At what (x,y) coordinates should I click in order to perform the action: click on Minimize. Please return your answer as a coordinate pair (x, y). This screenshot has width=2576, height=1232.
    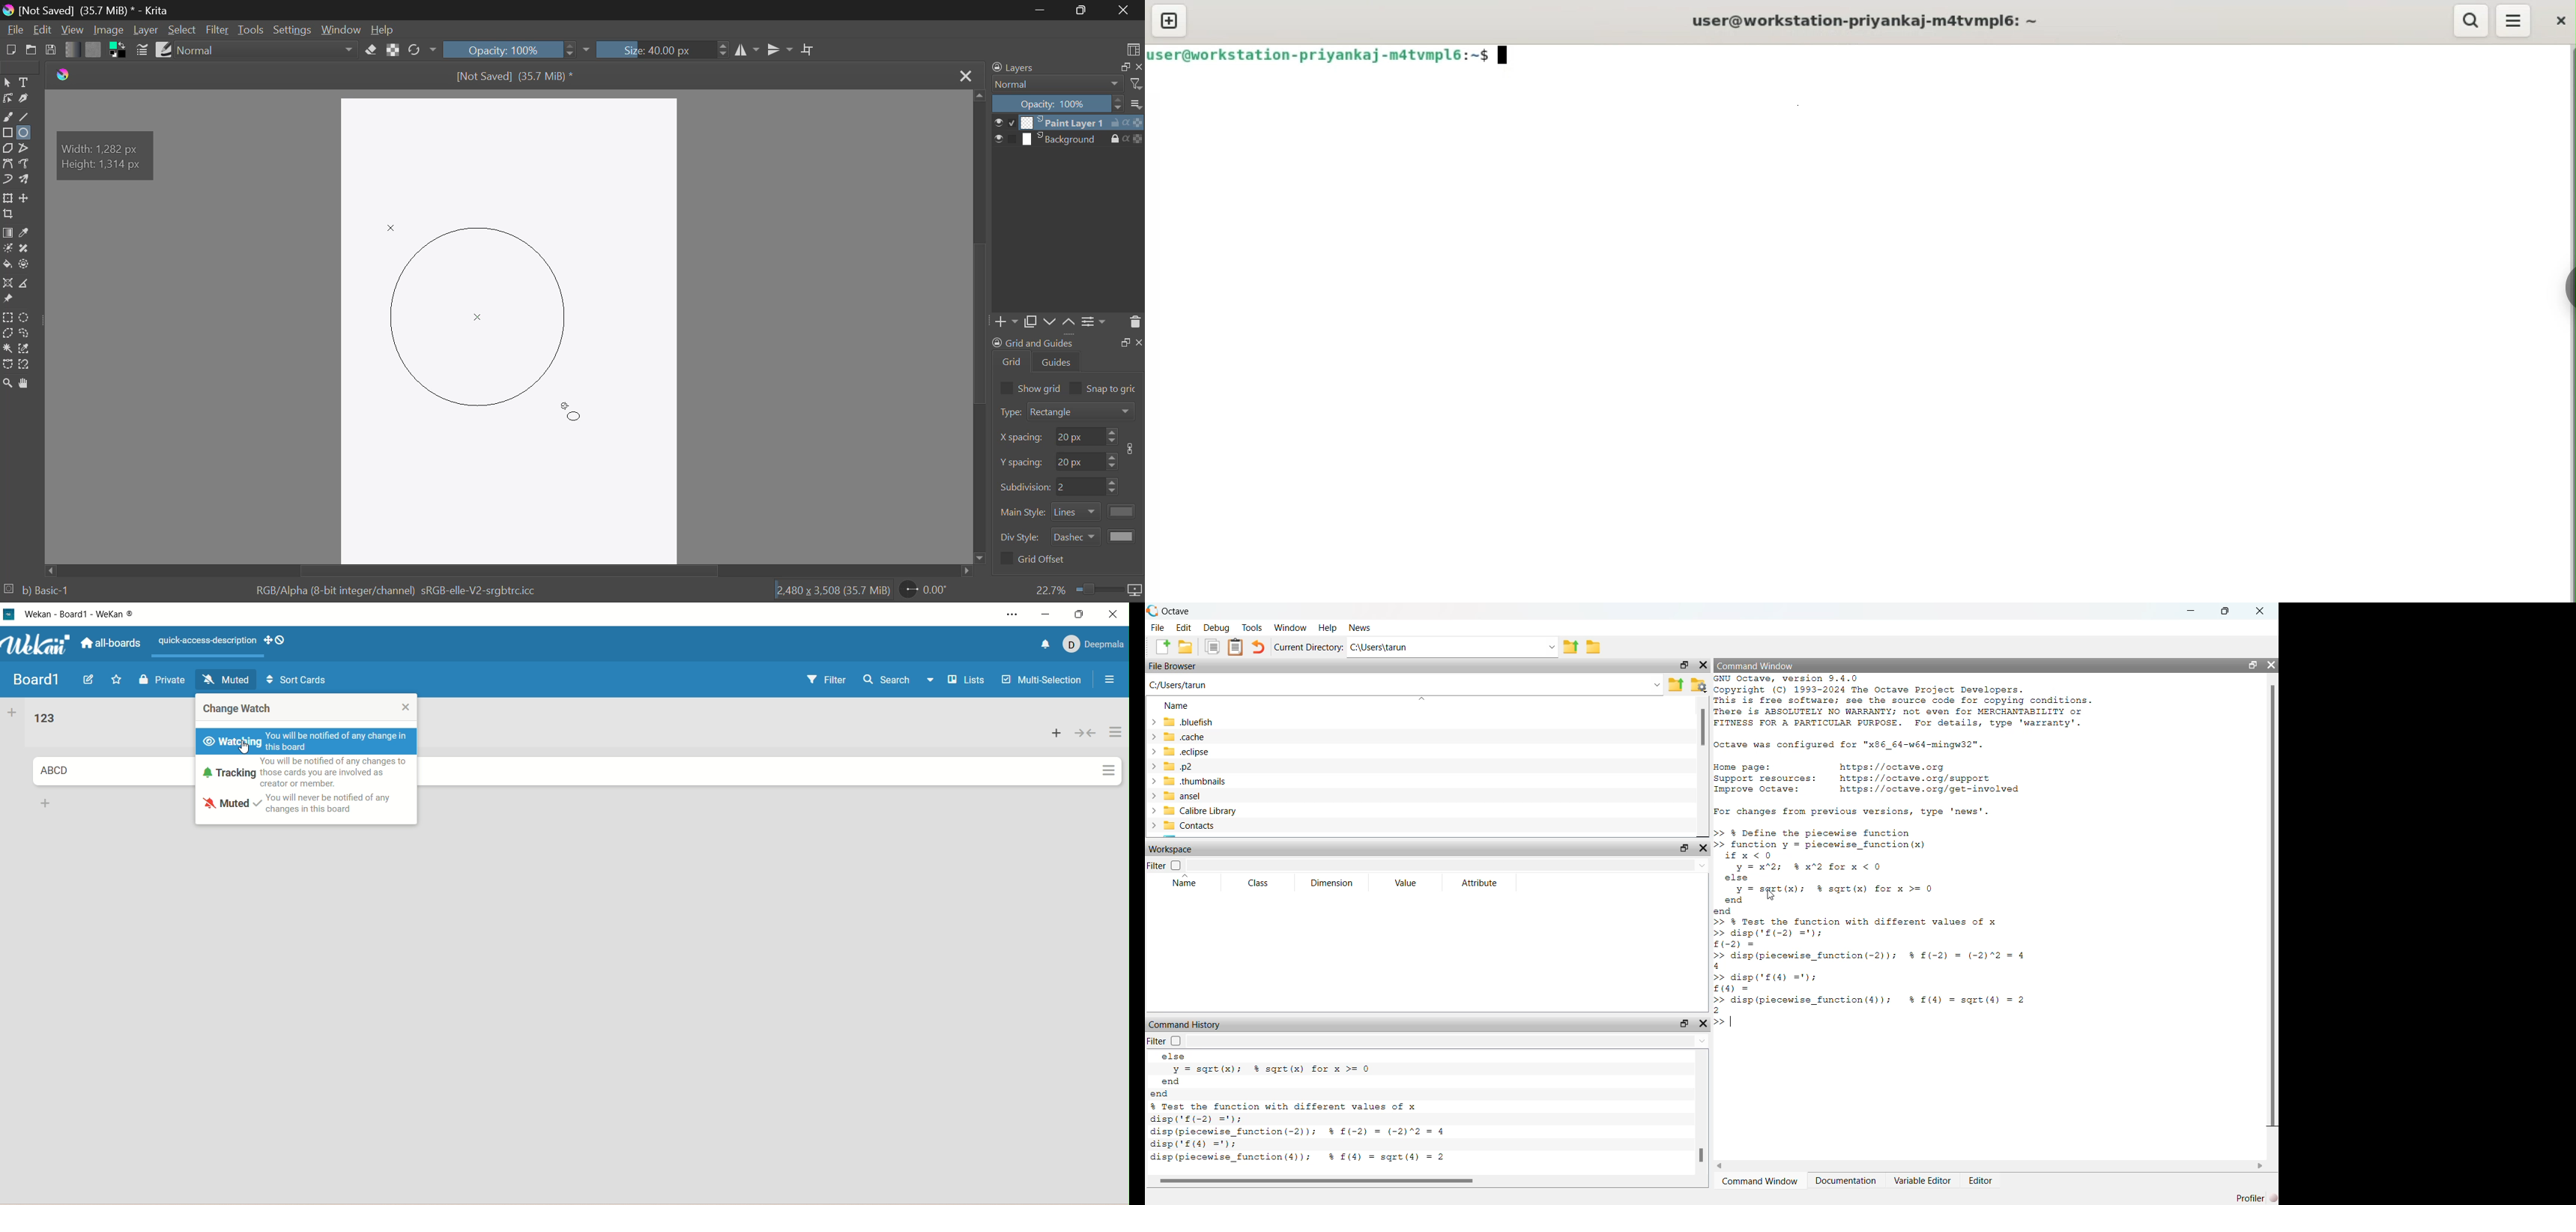
    Looking at the image, I should click on (2188, 611).